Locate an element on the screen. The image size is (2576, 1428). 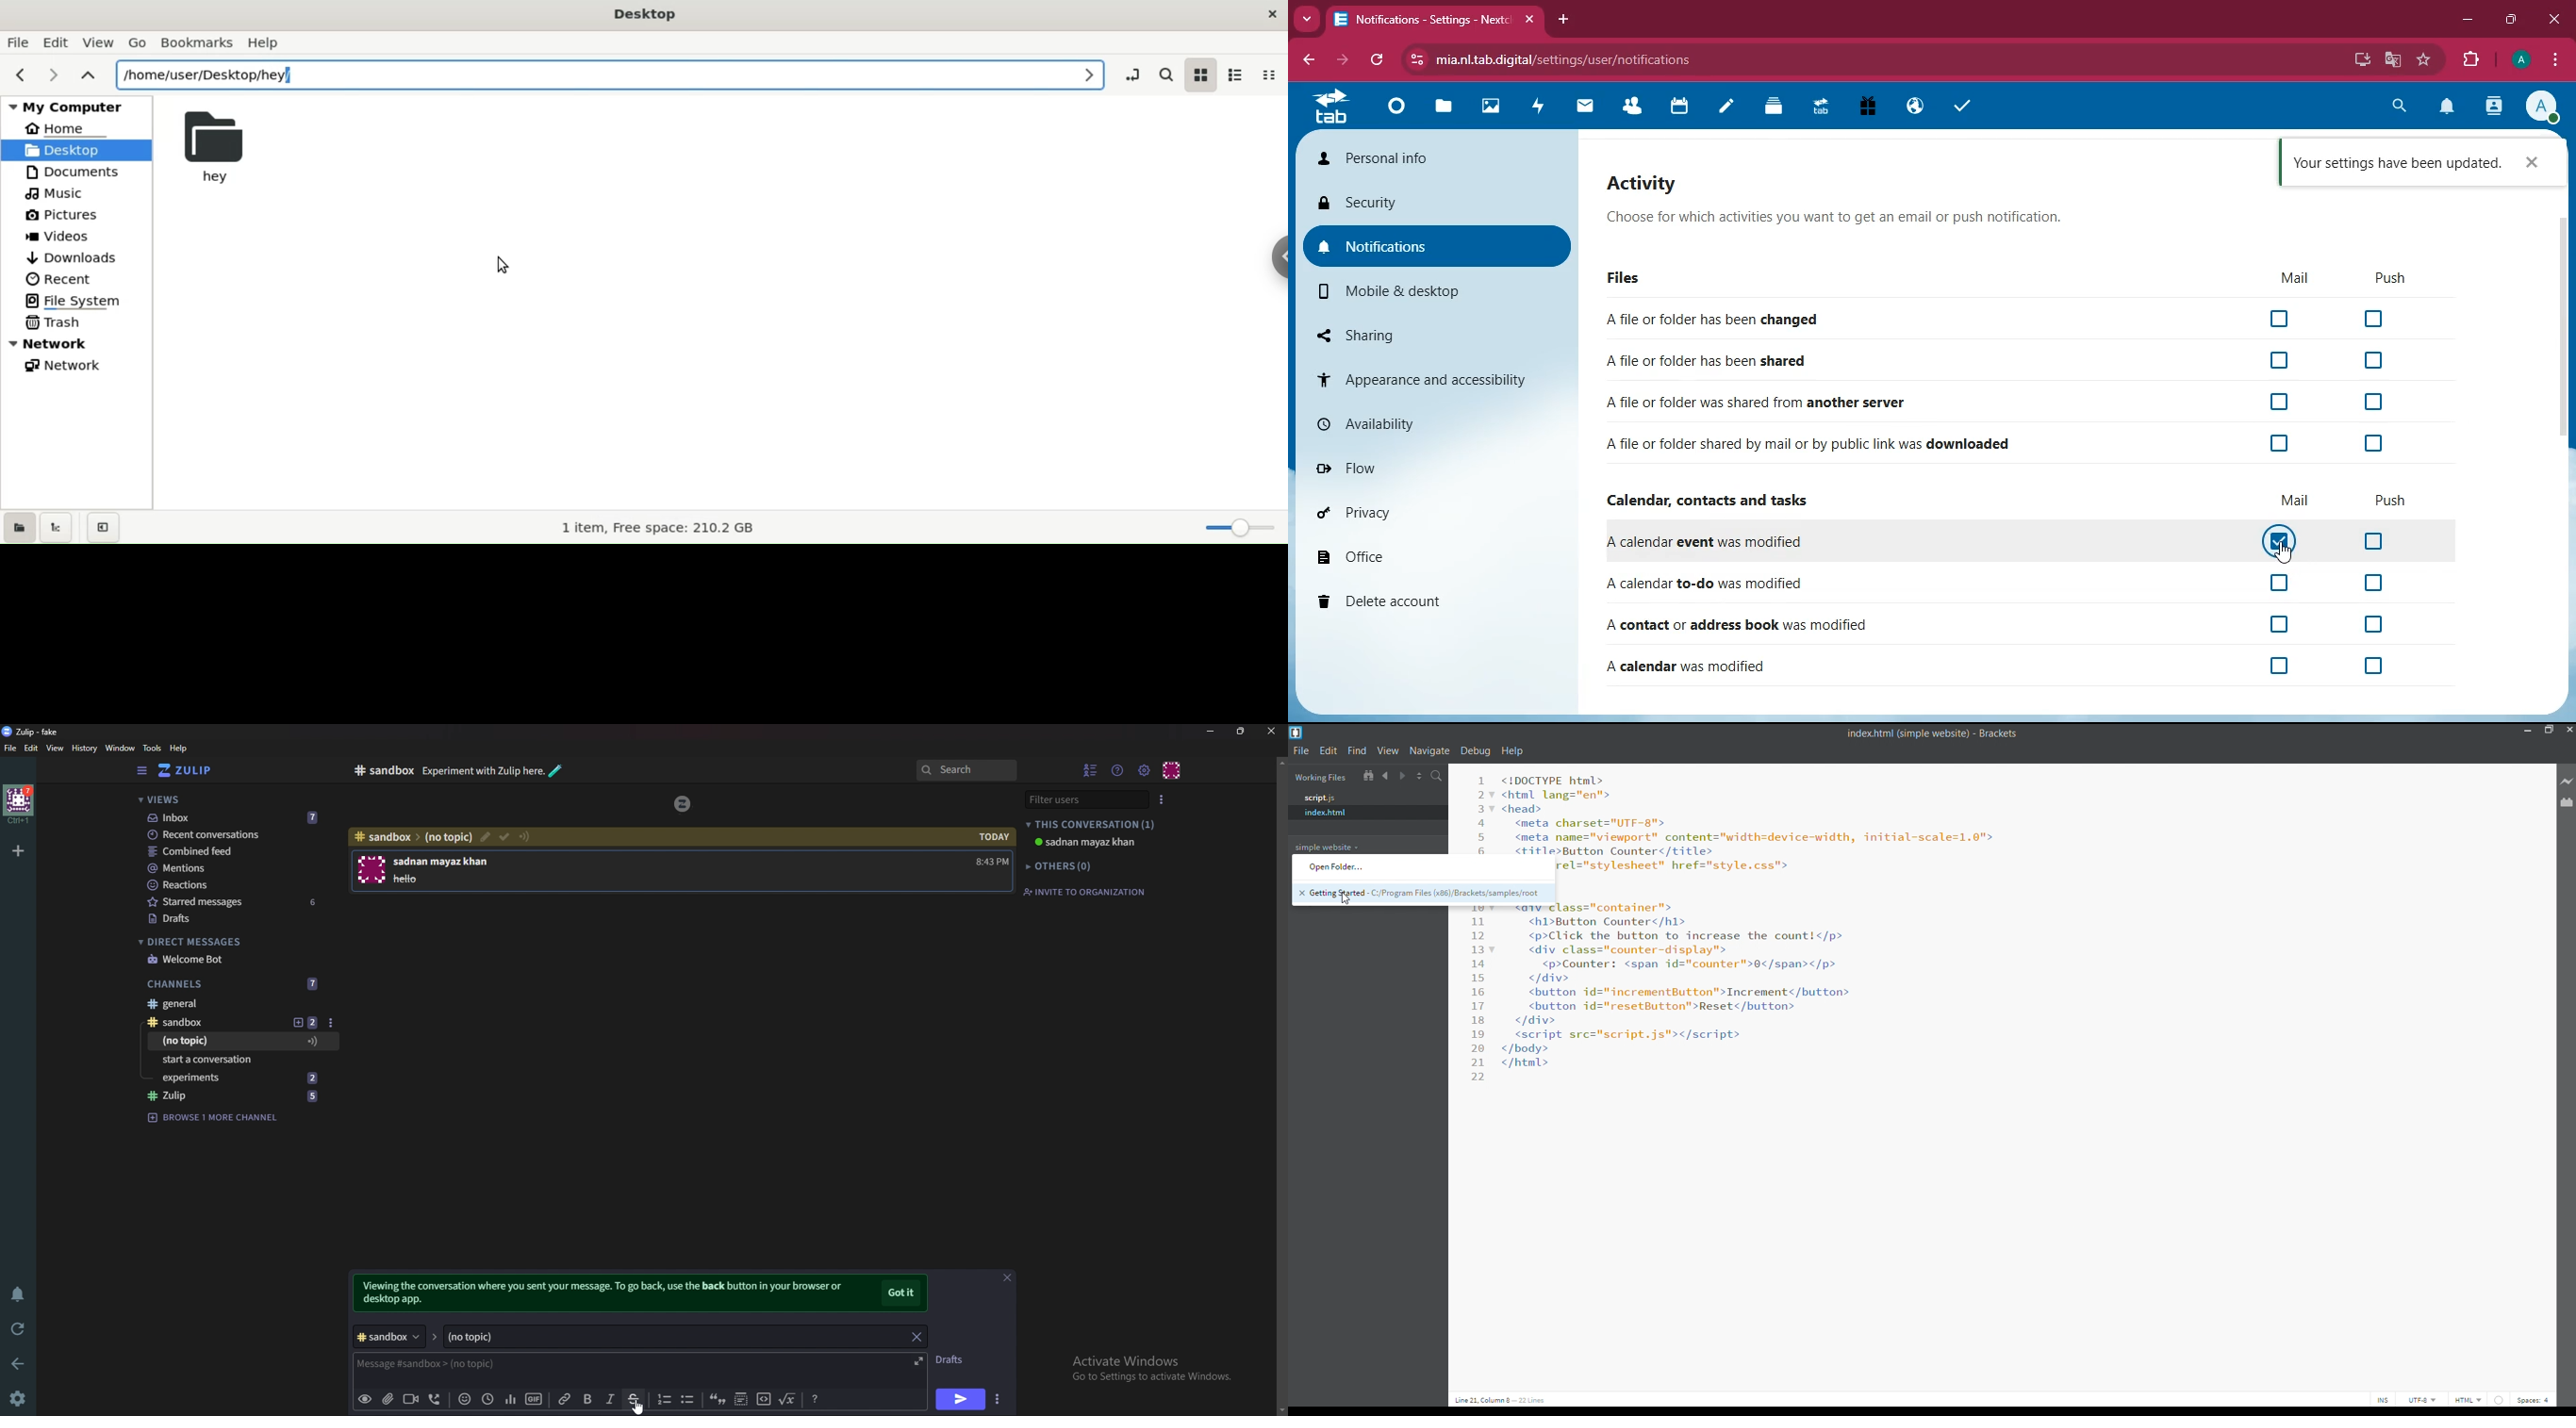
Drop down is located at coordinates (1308, 20).